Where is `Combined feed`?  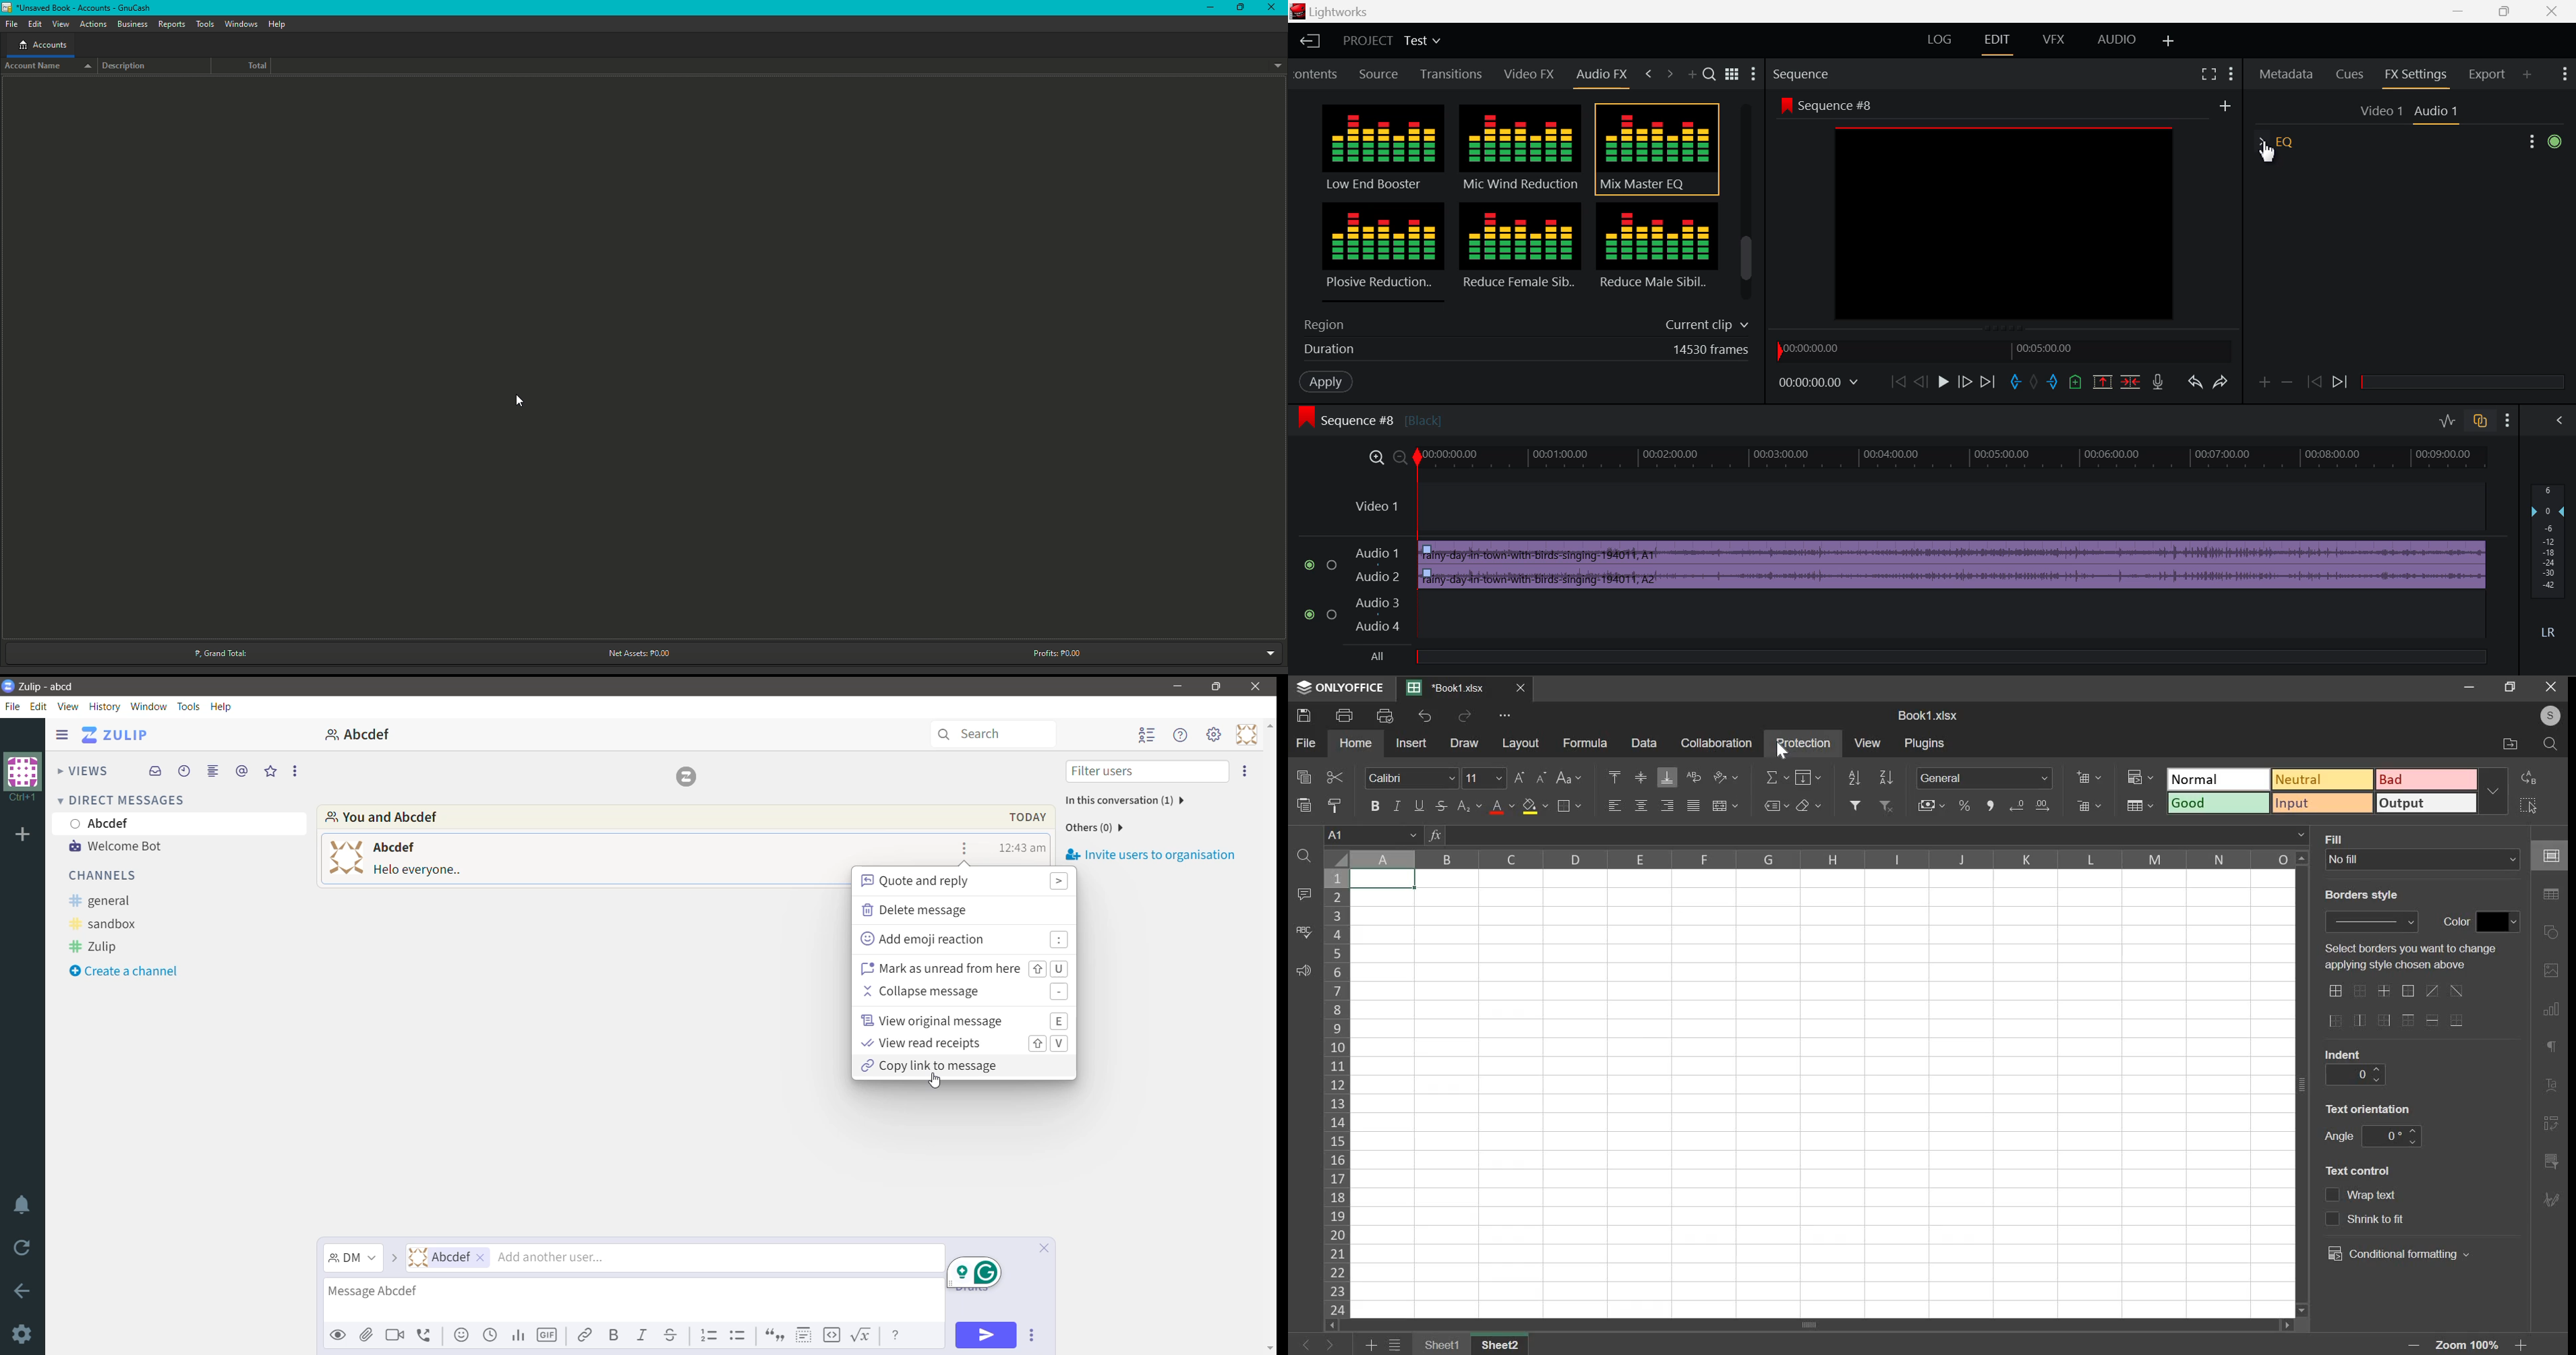
Combined feed is located at coordinates (213, 771).